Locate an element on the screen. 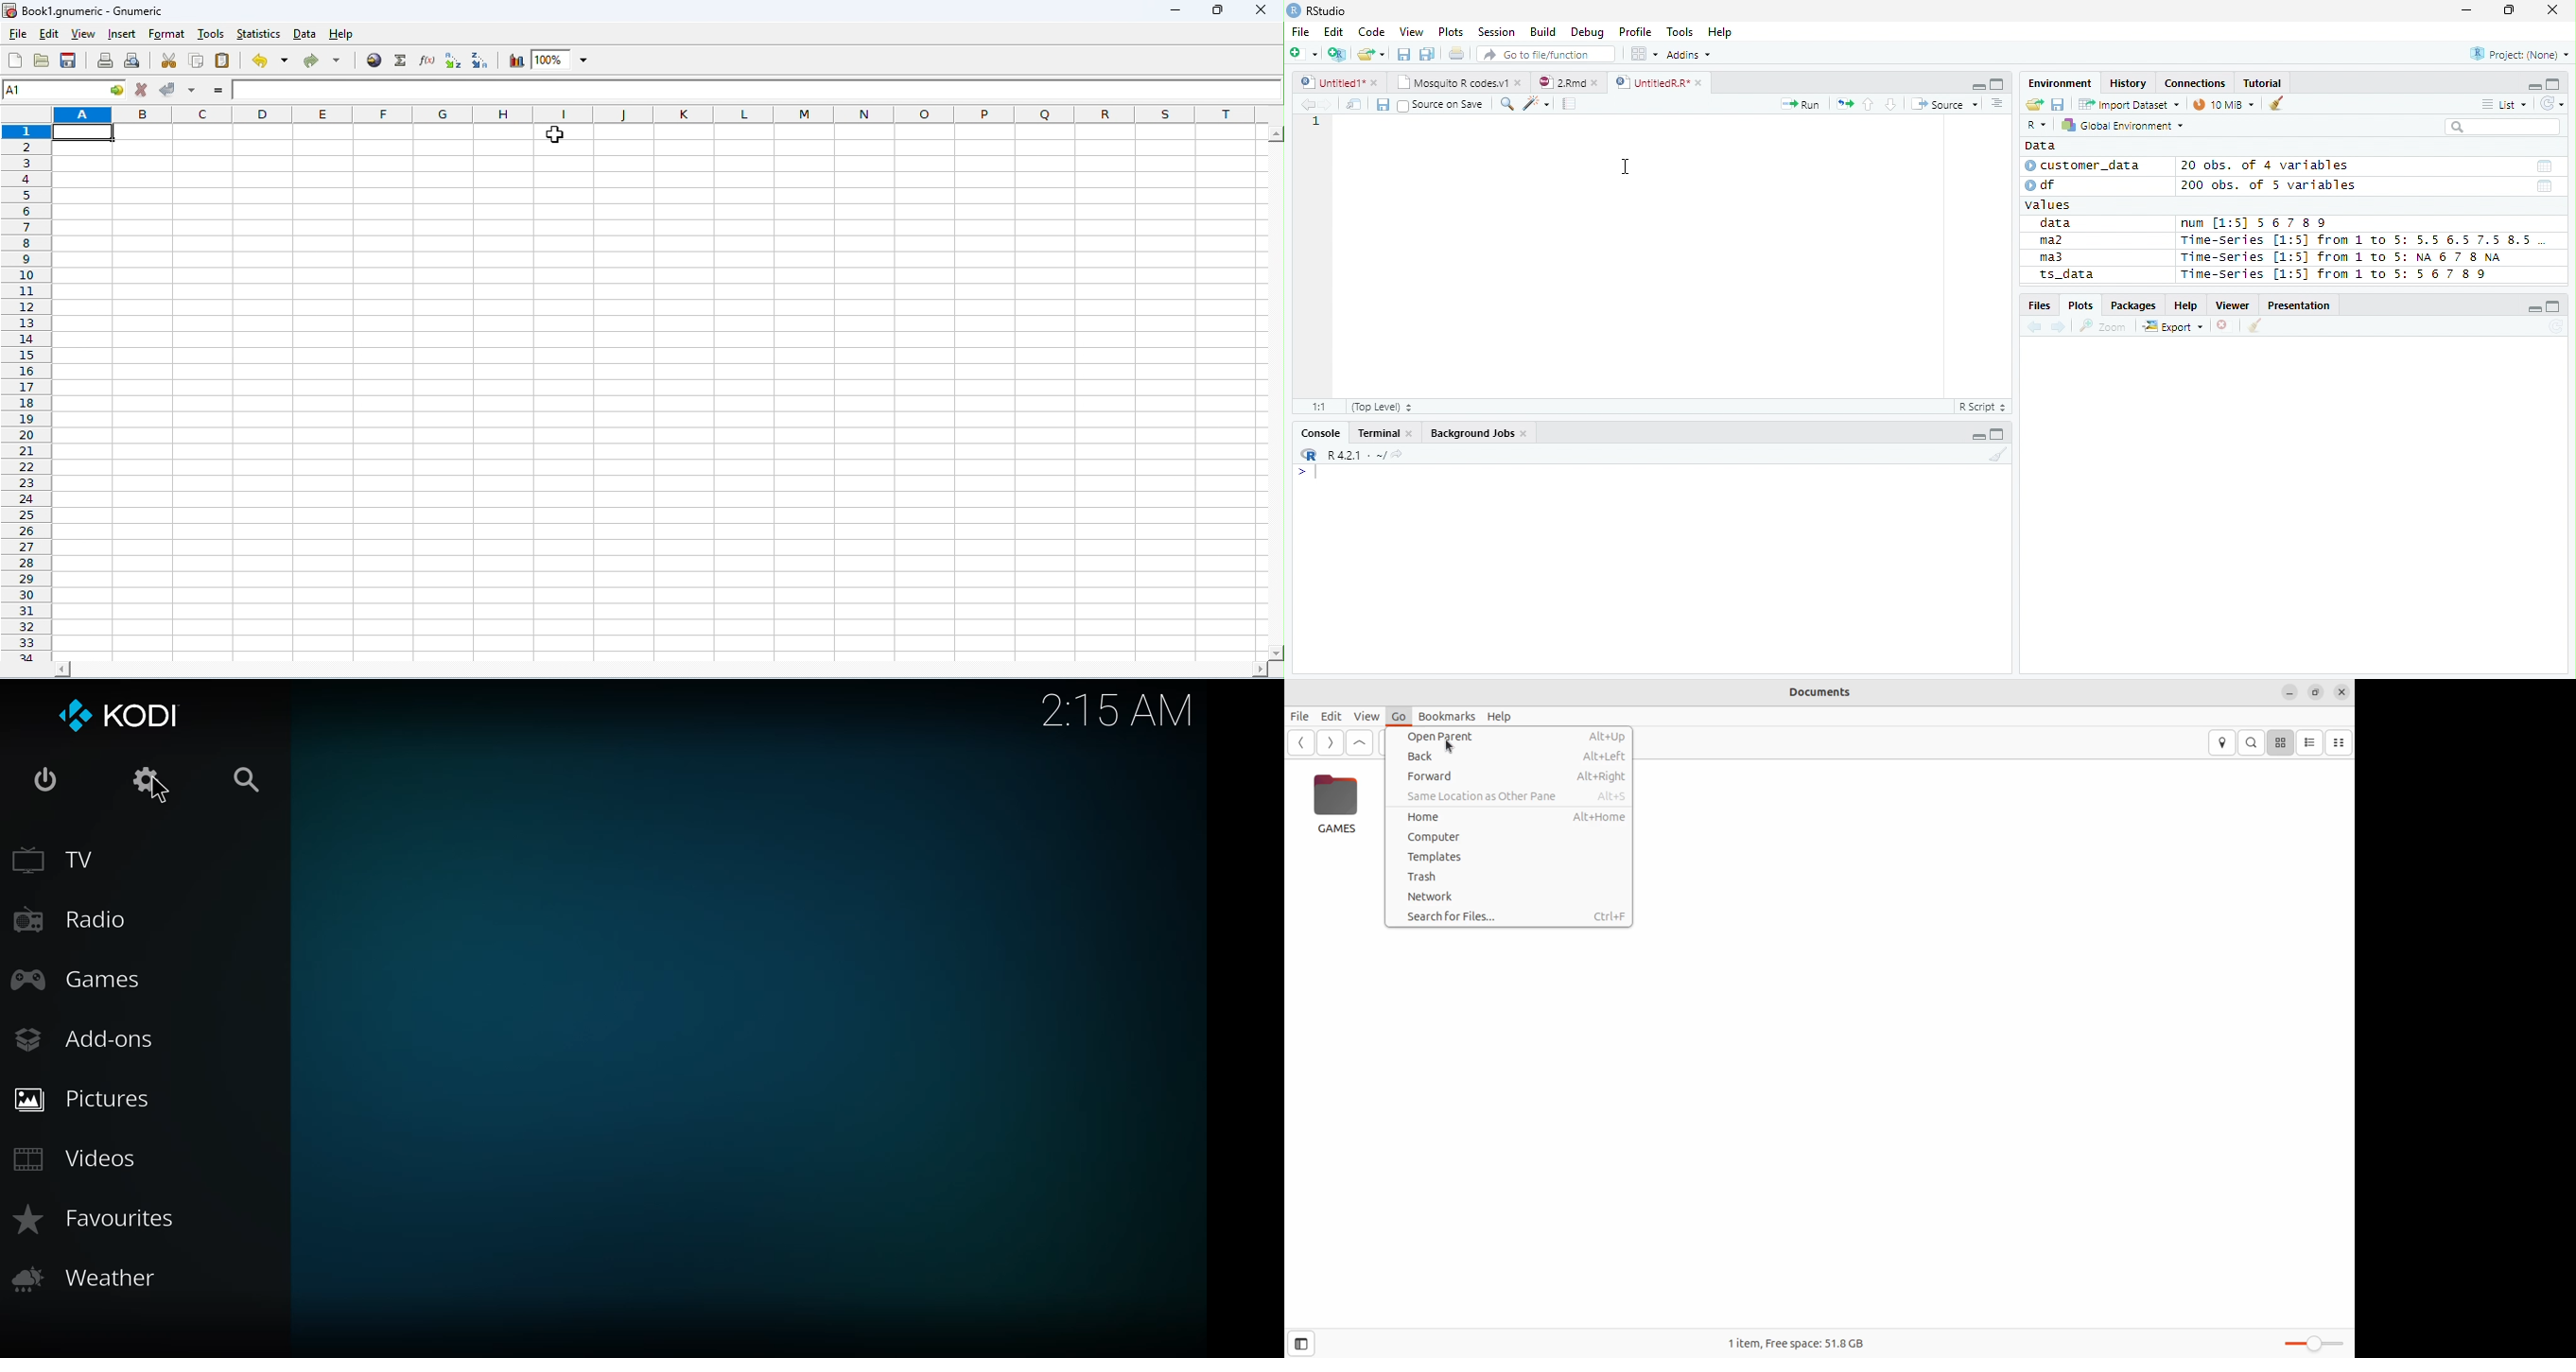 This screenshot has height=1372, width=2576. Maximize is located at coordinates (1996, 83).